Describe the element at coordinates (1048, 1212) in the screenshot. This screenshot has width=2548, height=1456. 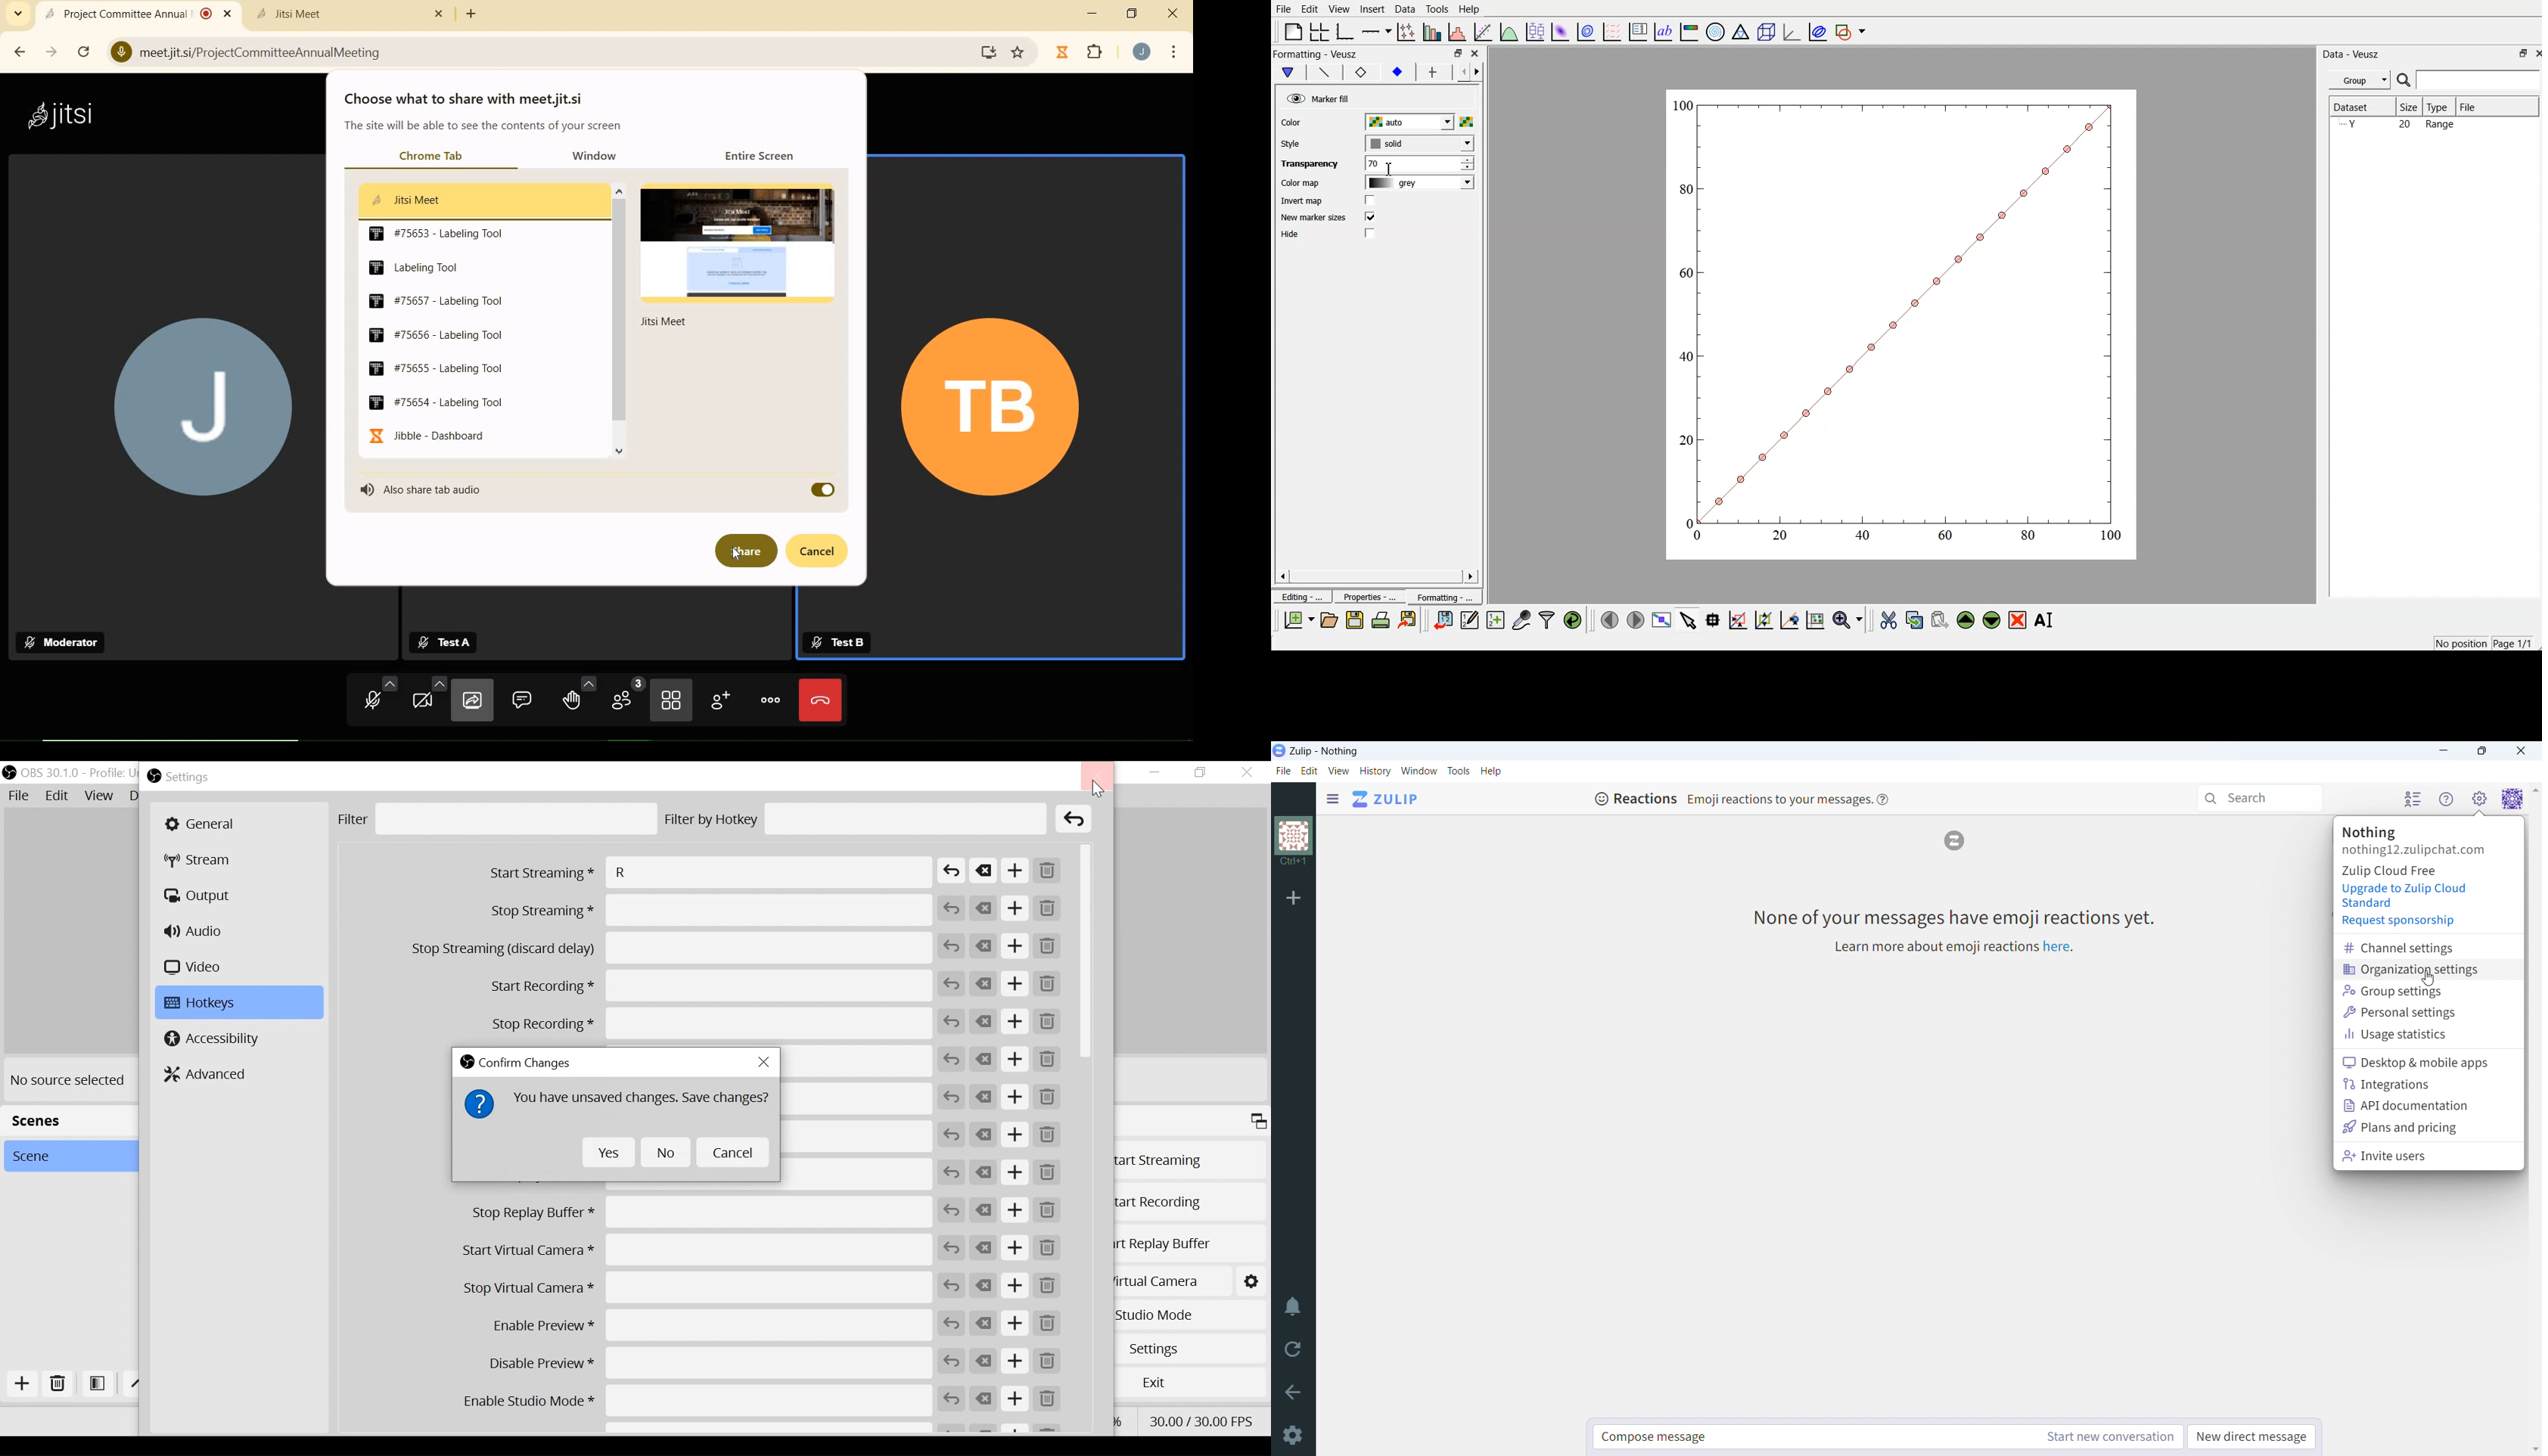
I see `Remove` at that location.